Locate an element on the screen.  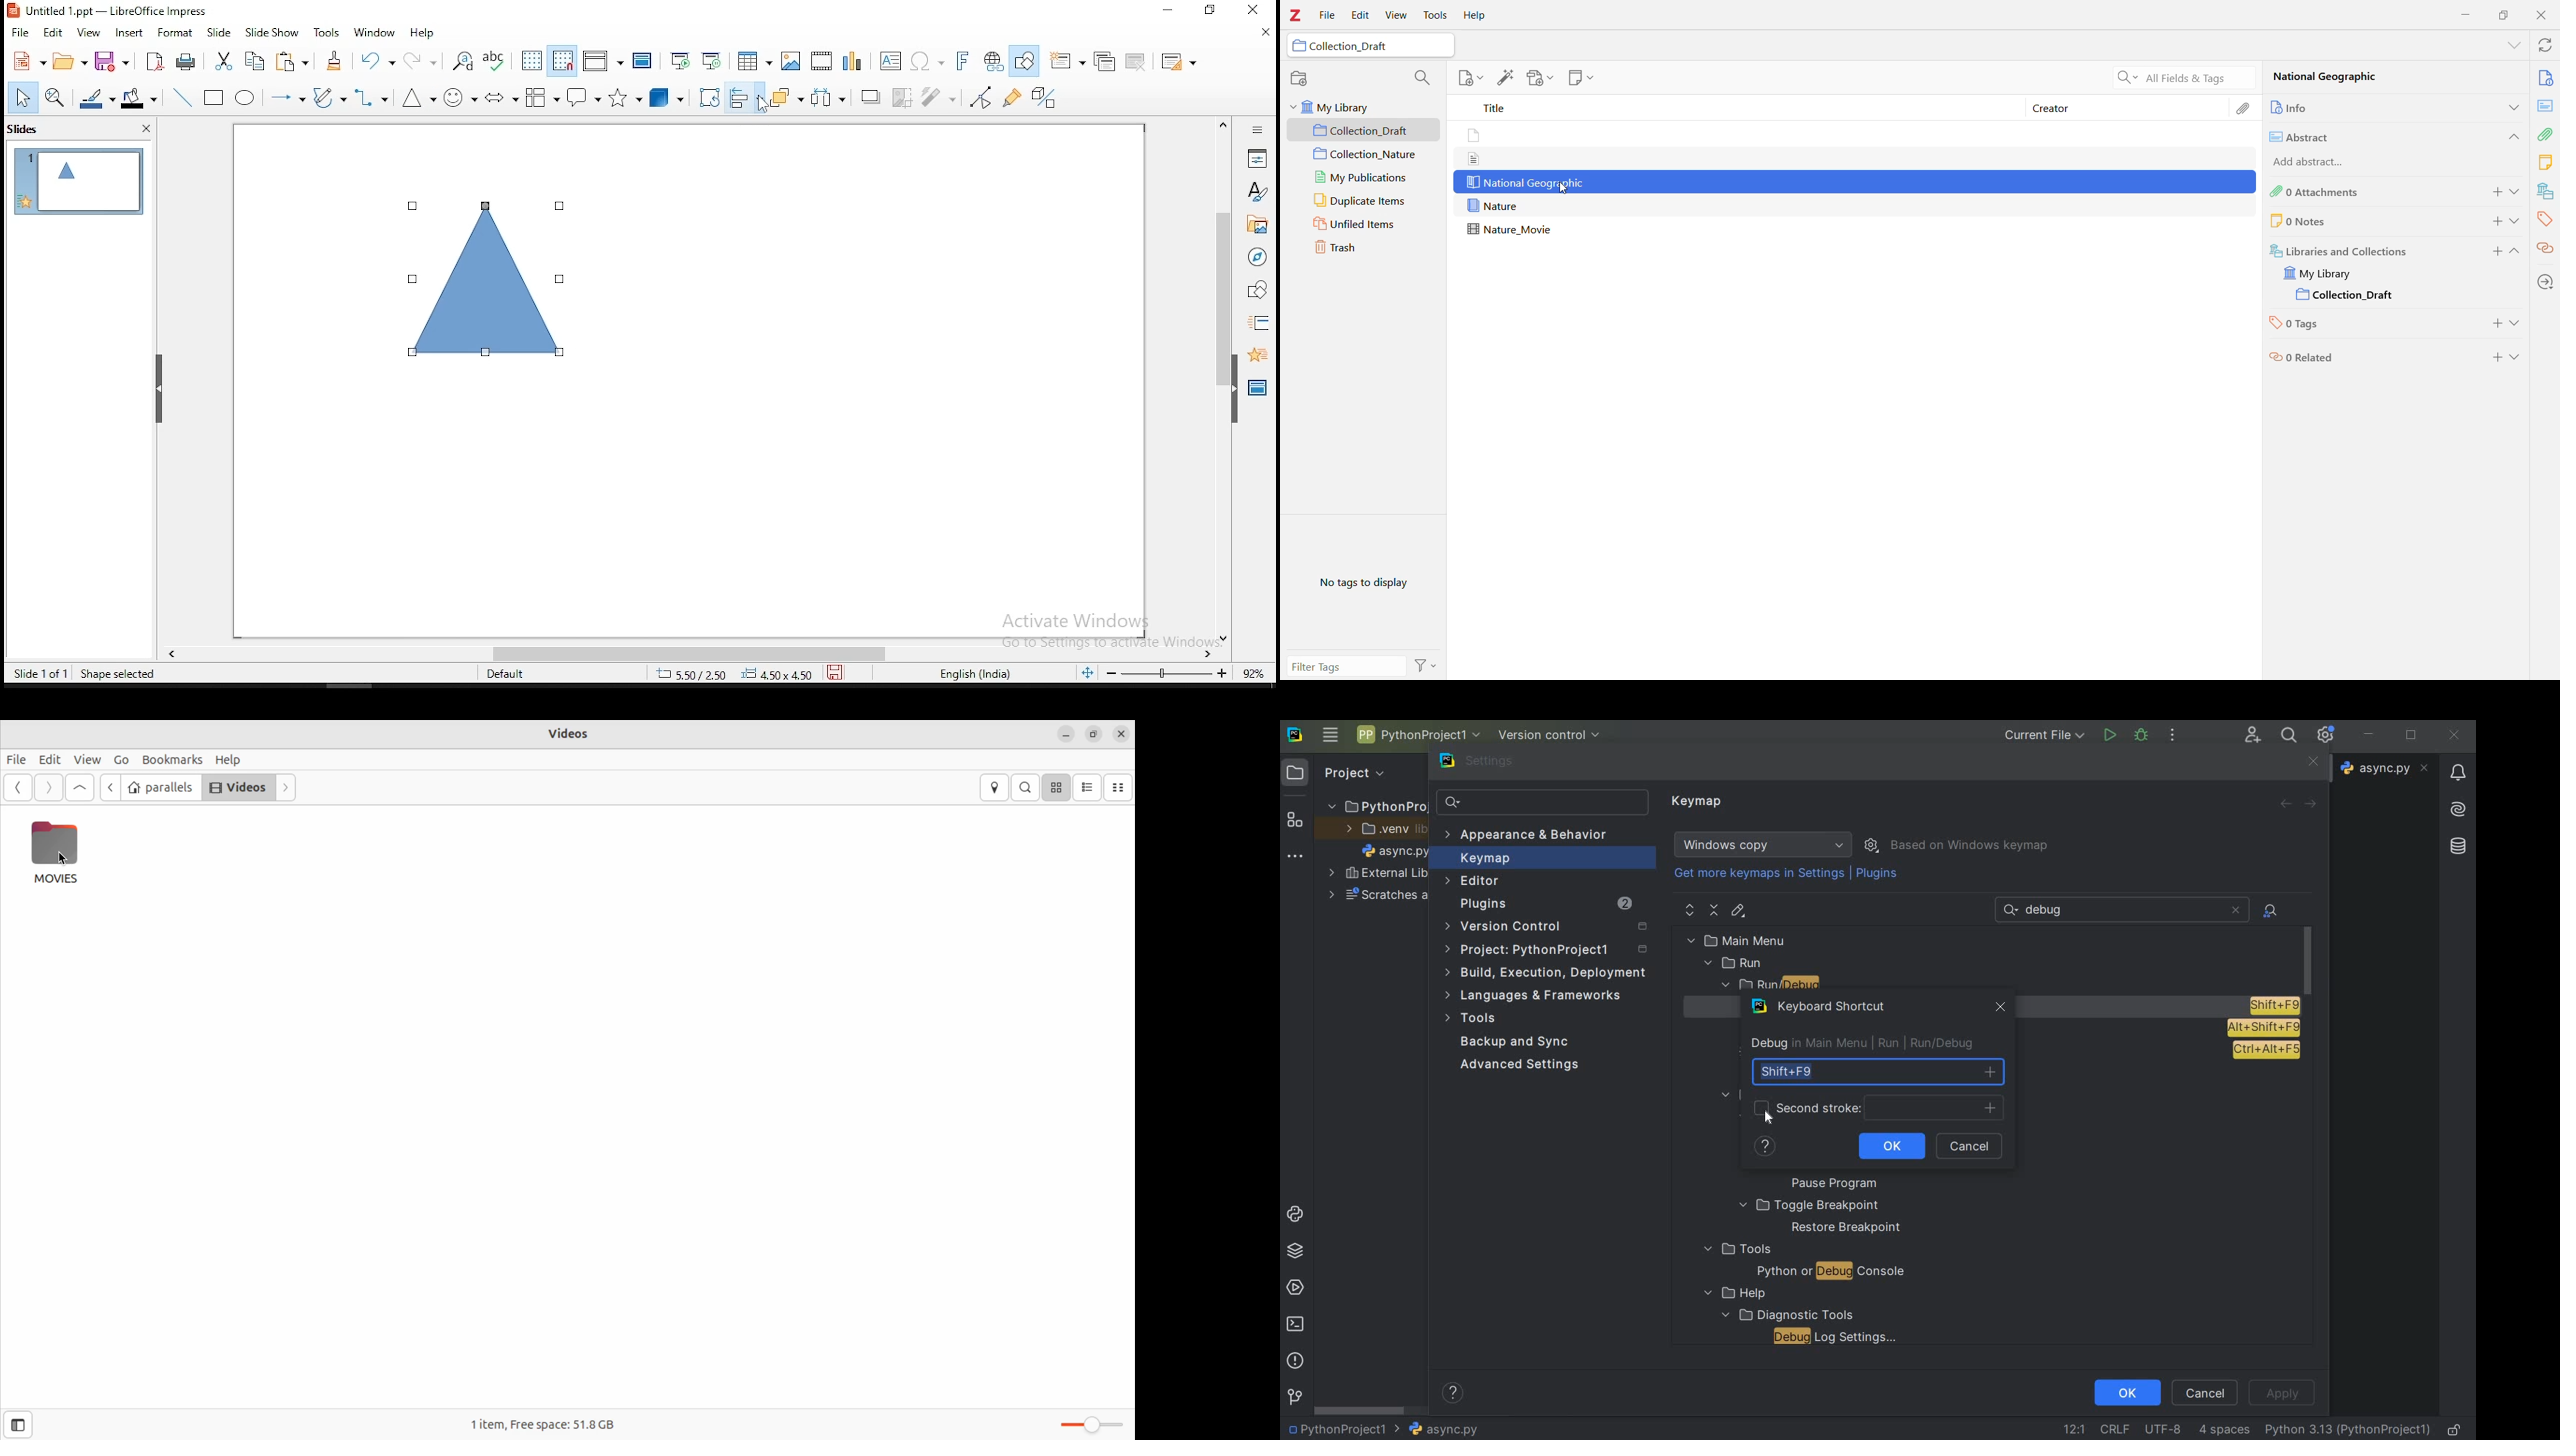
toggle breakpoint is located at coordinates (1809, 1205).